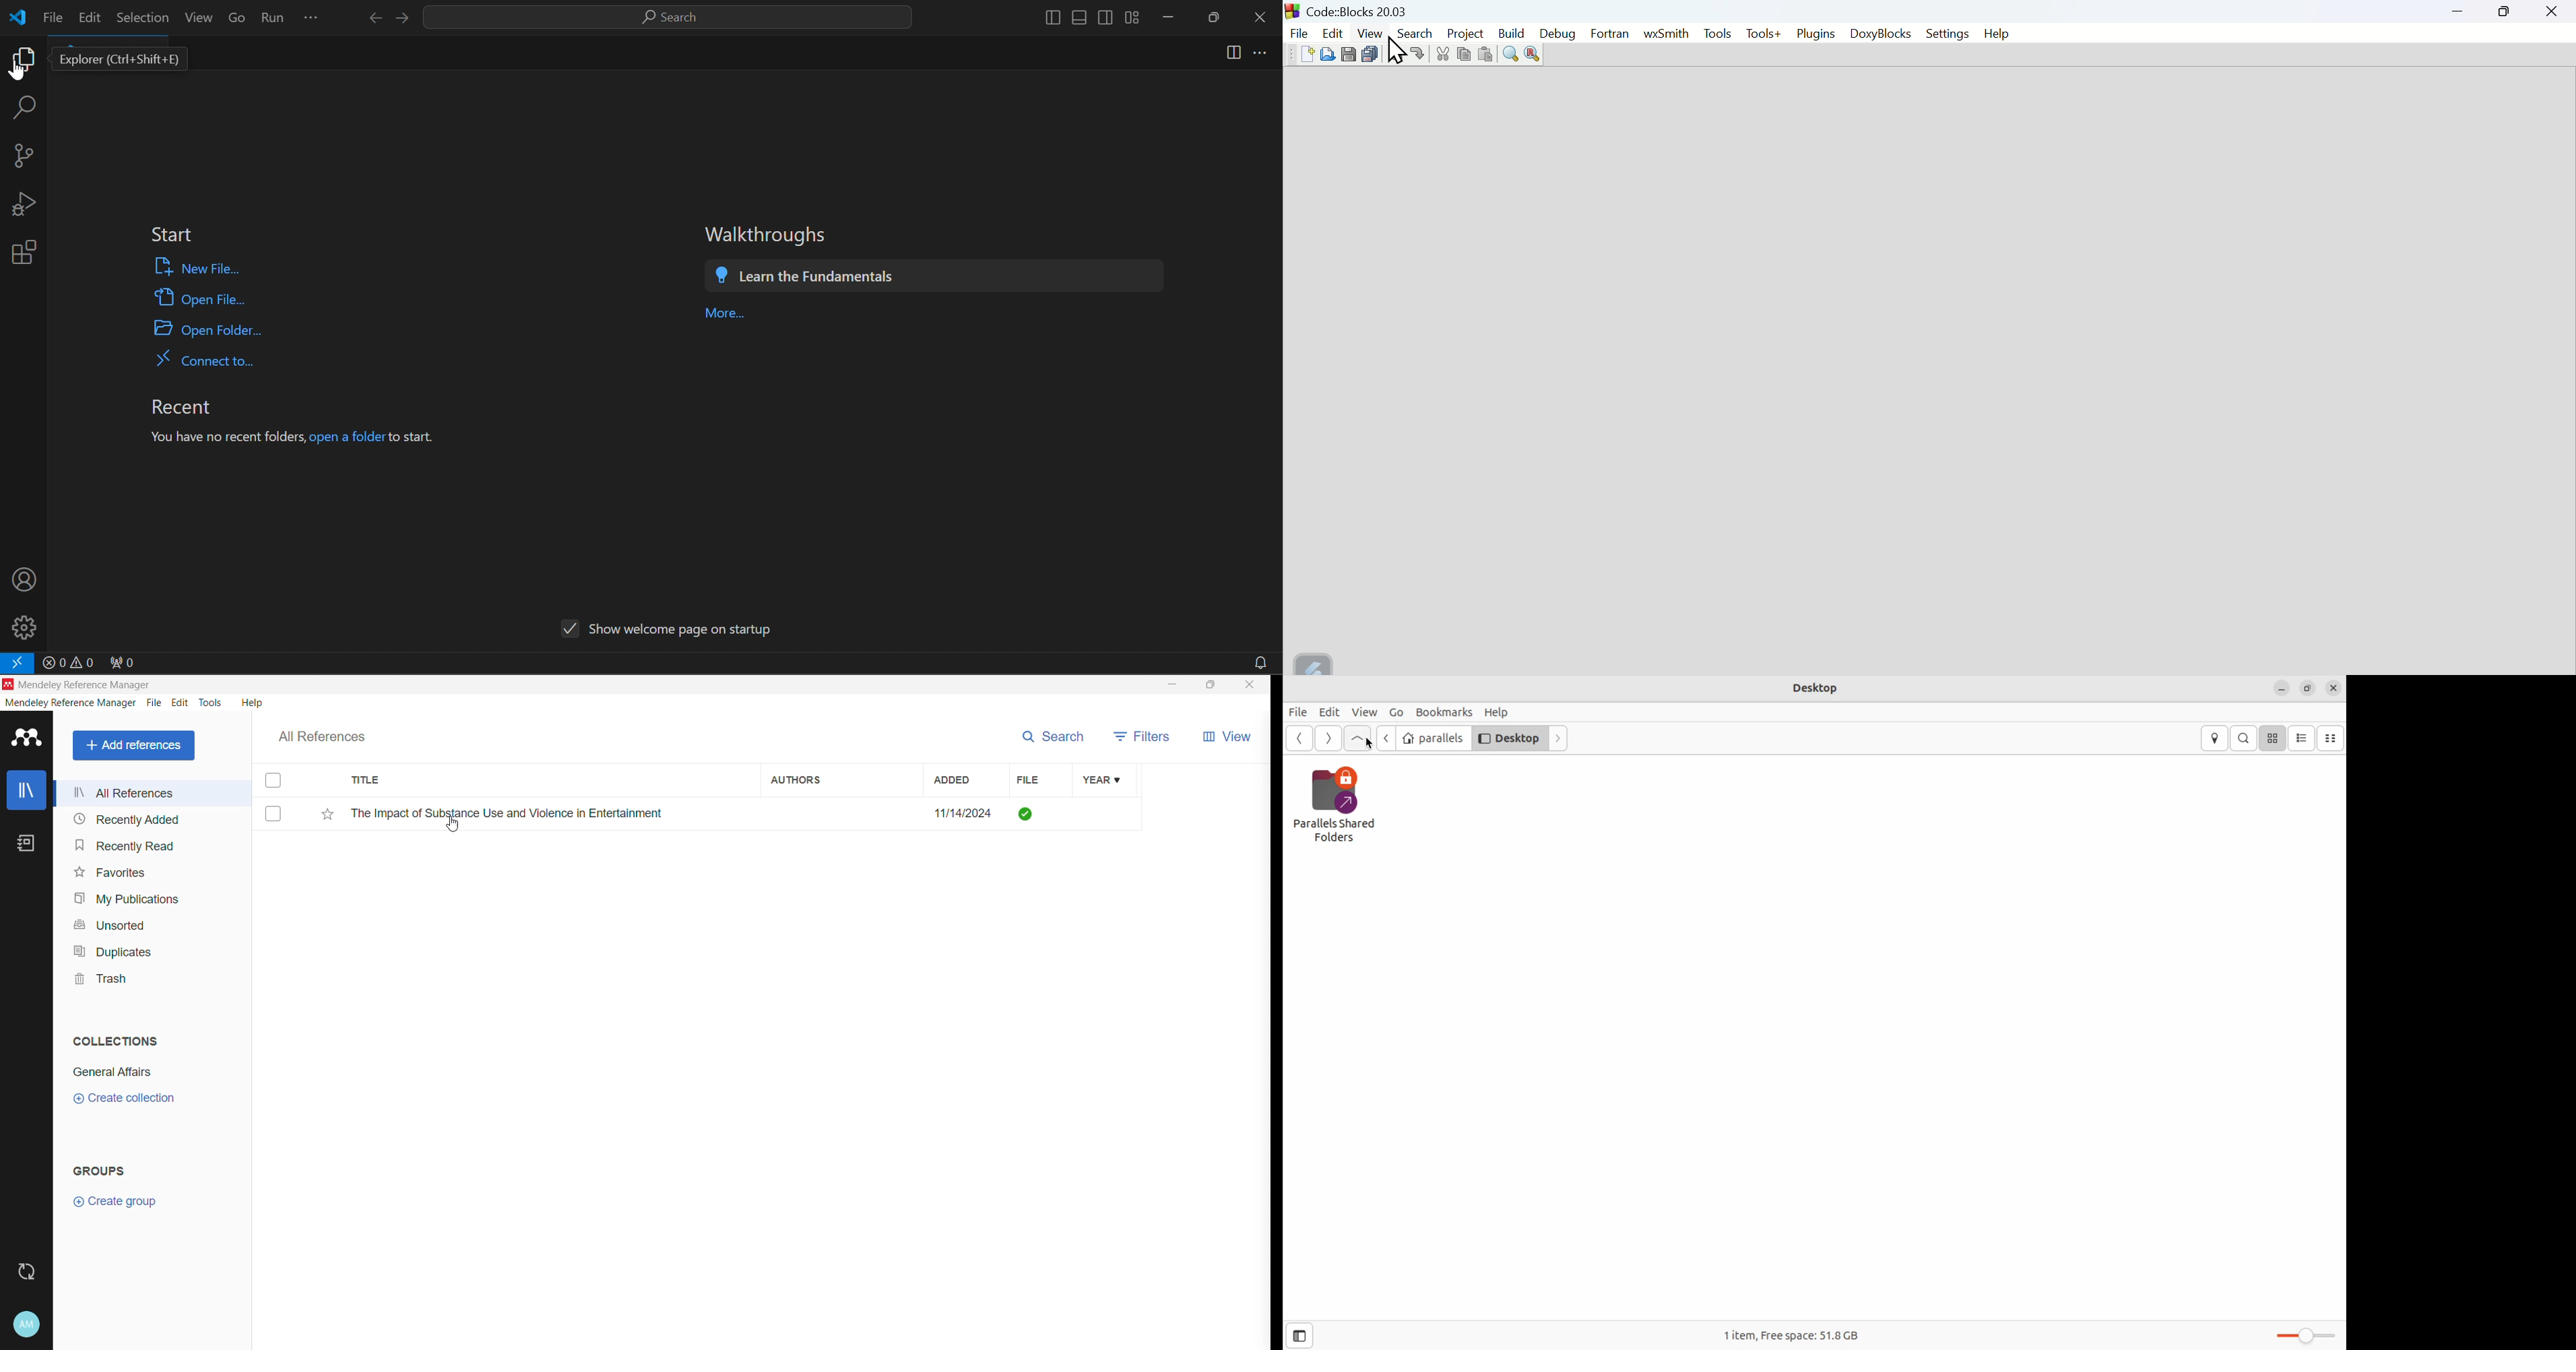  I want to click on desktop, so click(1509, 737).